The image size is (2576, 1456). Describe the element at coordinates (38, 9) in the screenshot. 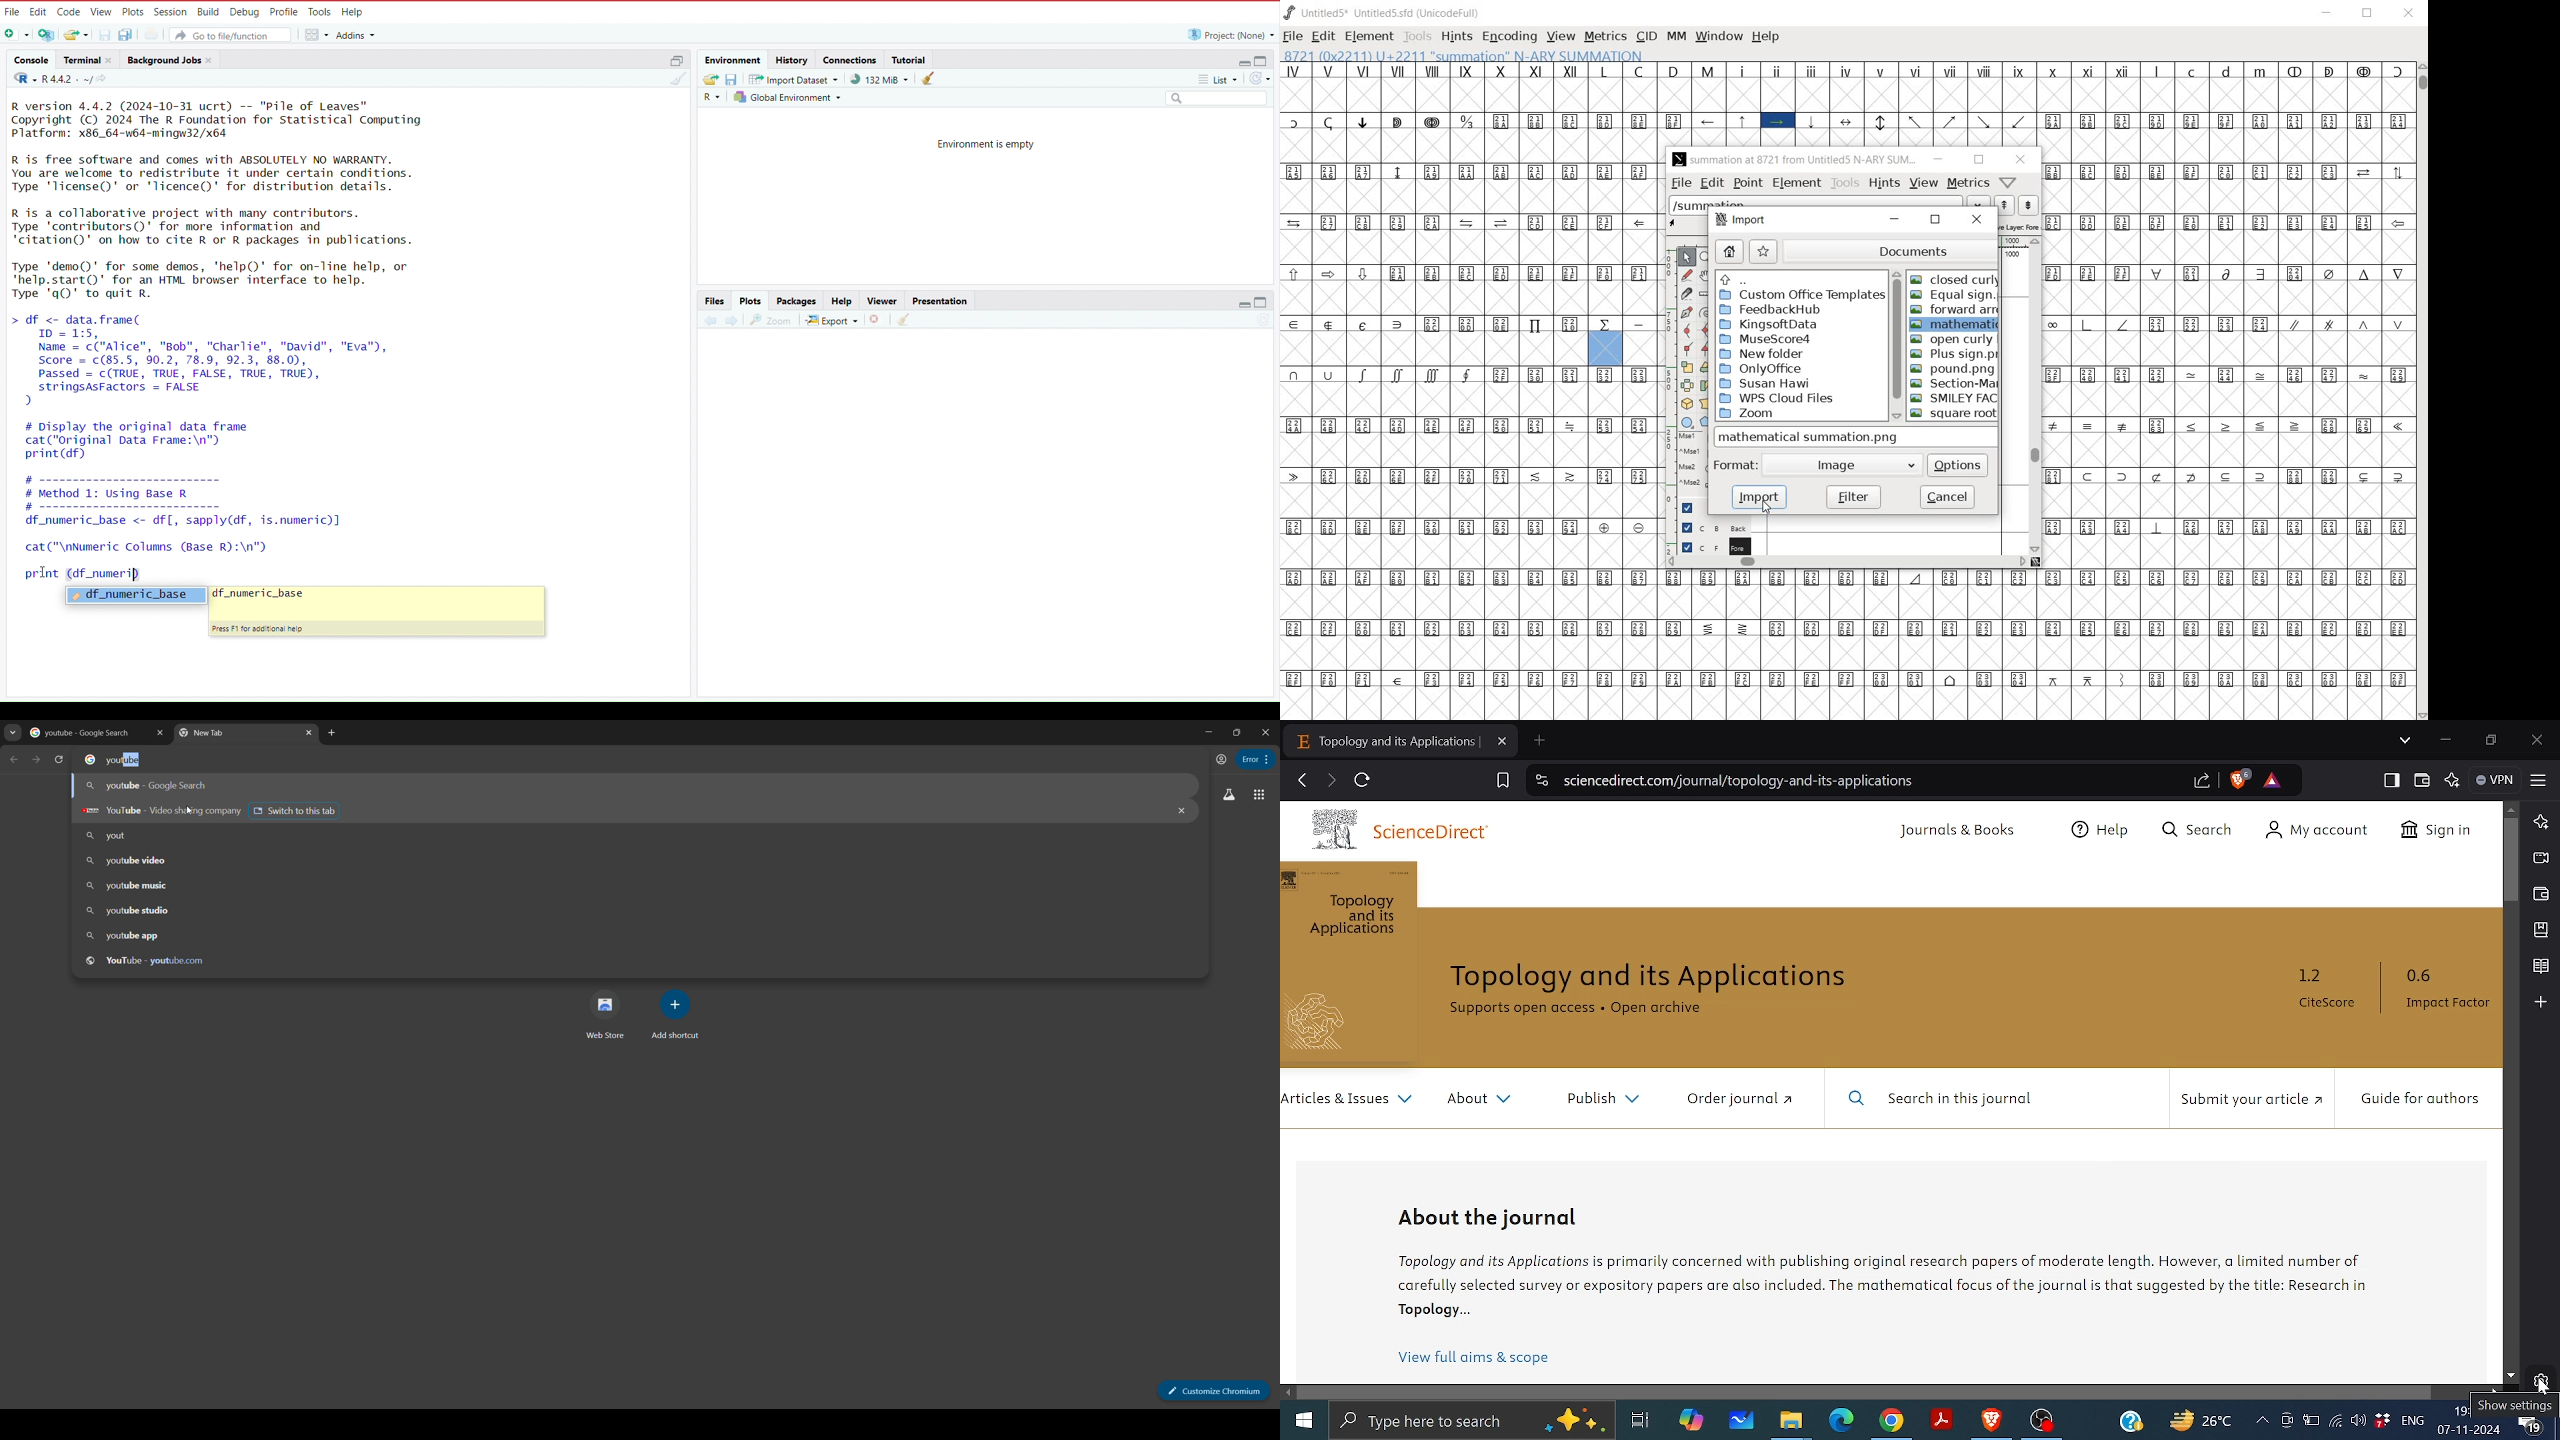

I see `Edit` at that location.